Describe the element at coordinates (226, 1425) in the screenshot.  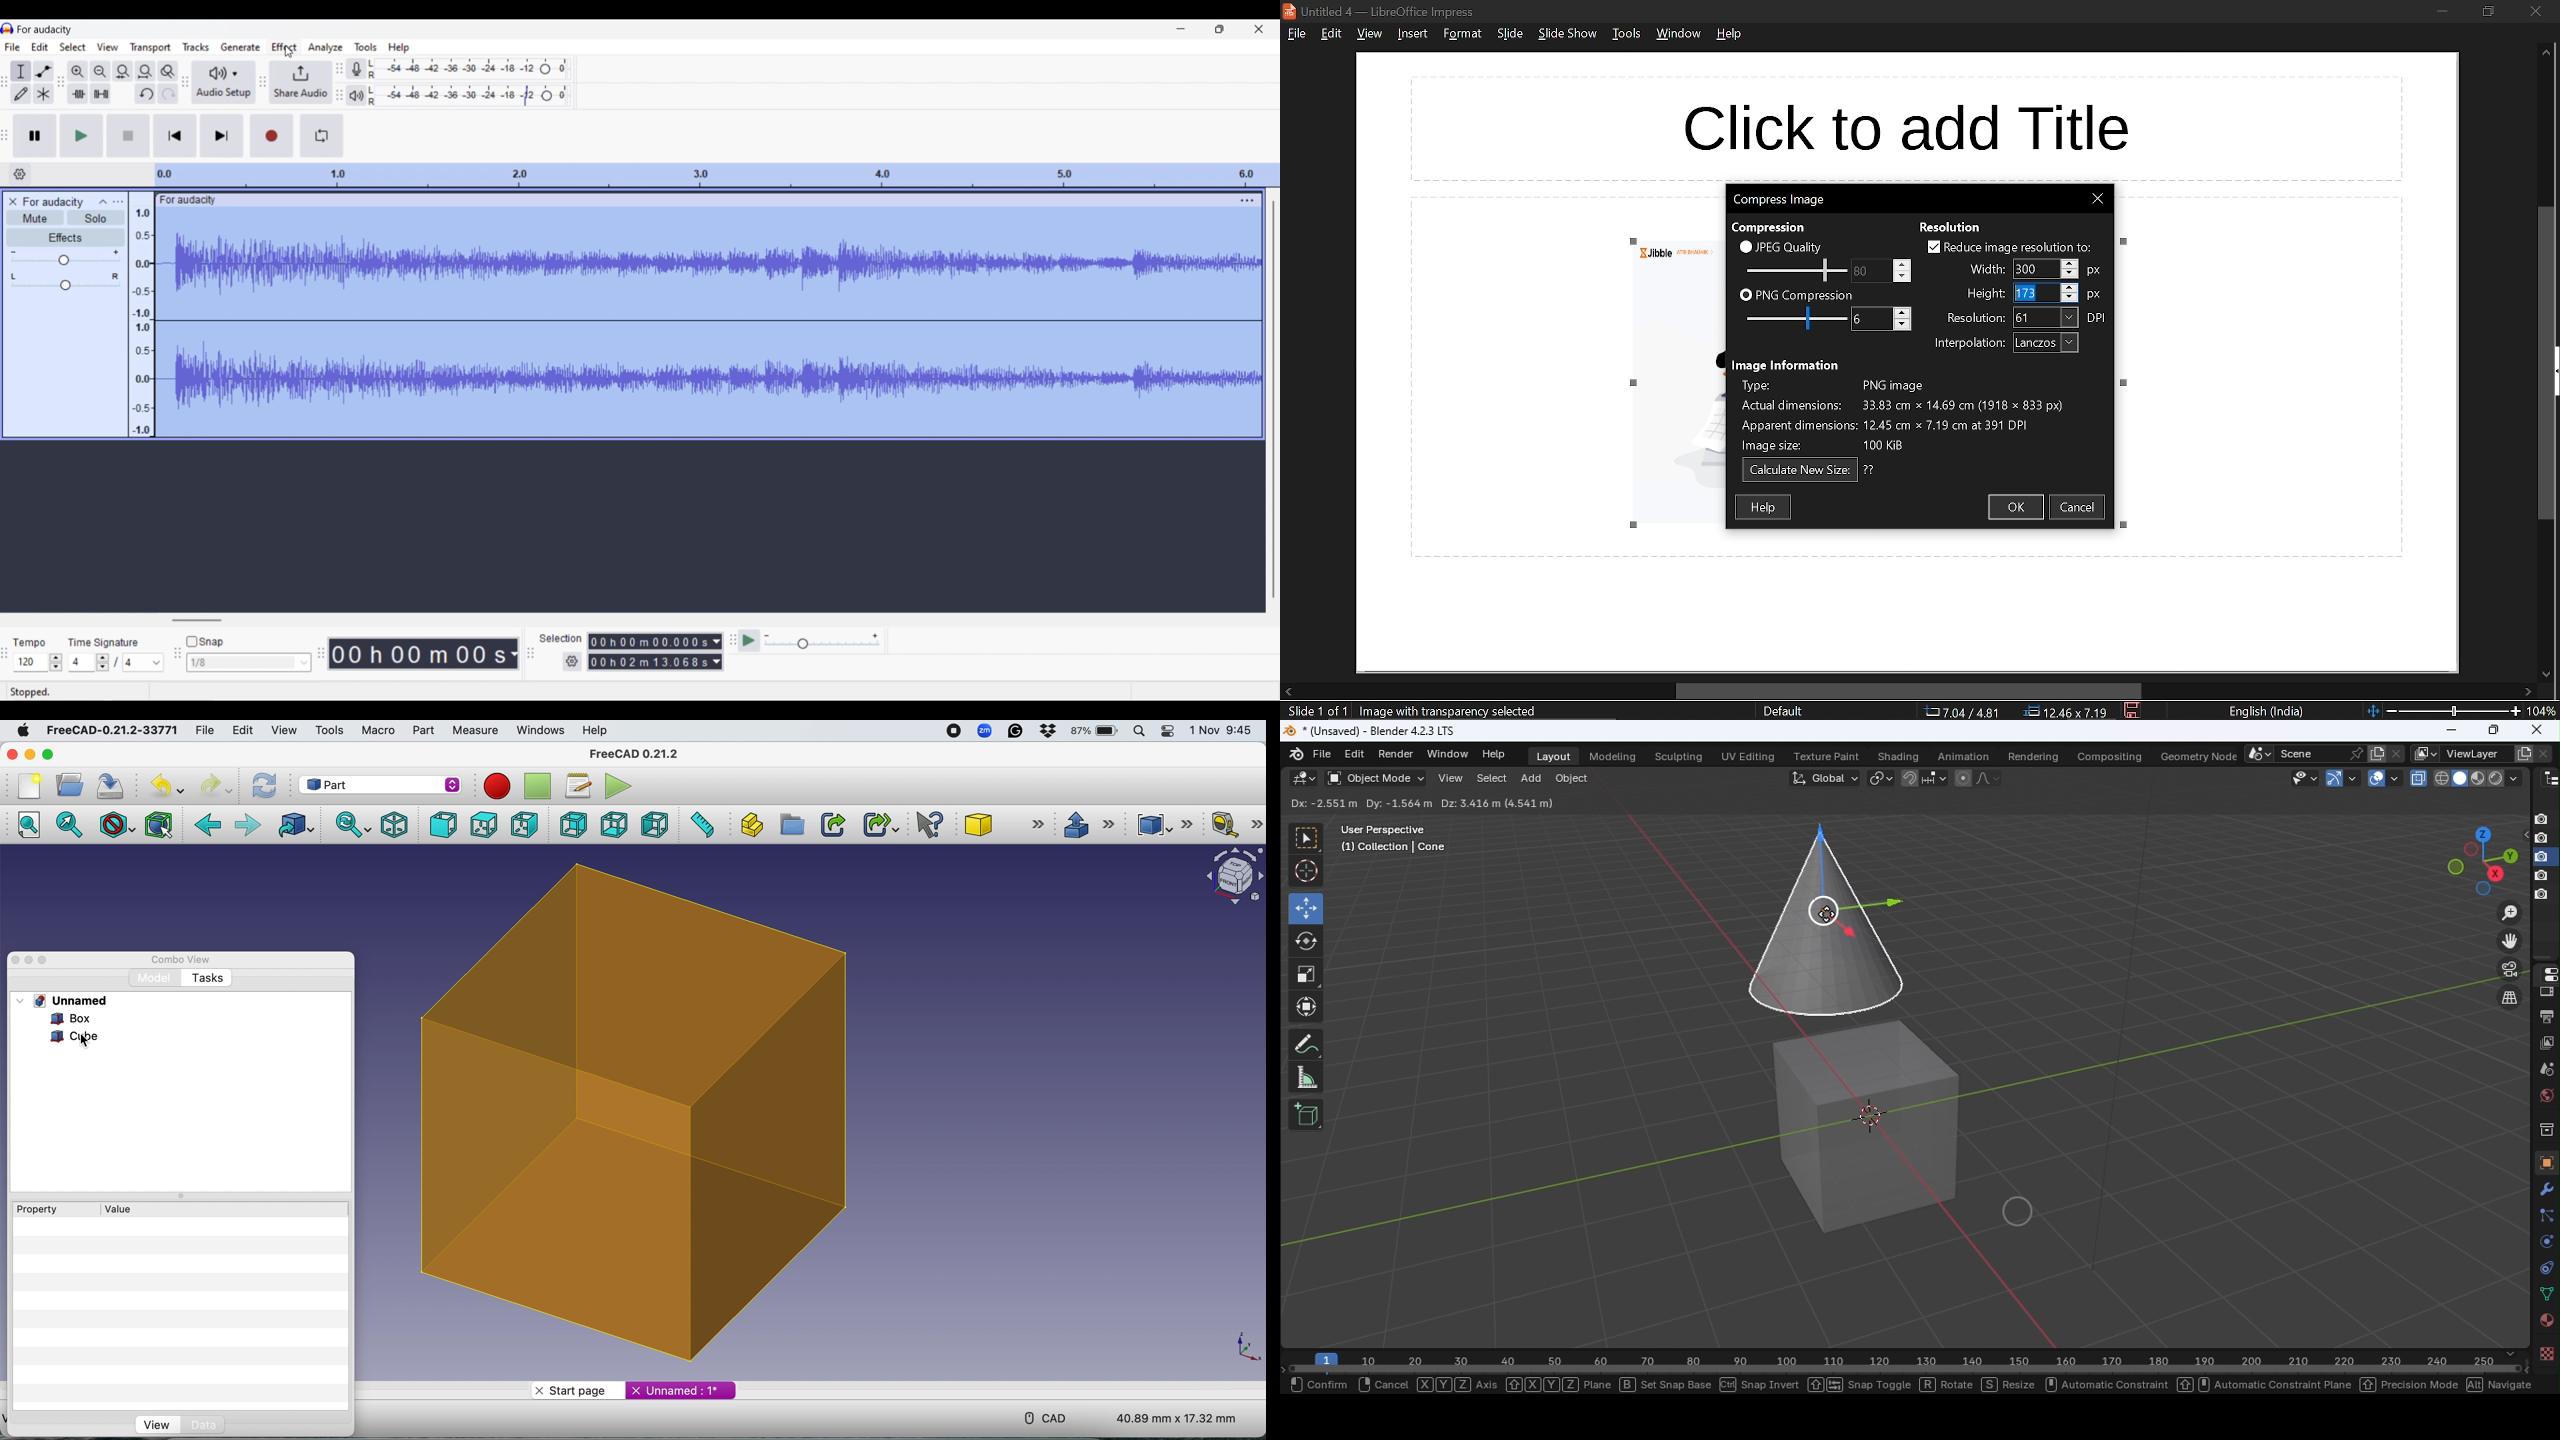
I see `Data` at that location.